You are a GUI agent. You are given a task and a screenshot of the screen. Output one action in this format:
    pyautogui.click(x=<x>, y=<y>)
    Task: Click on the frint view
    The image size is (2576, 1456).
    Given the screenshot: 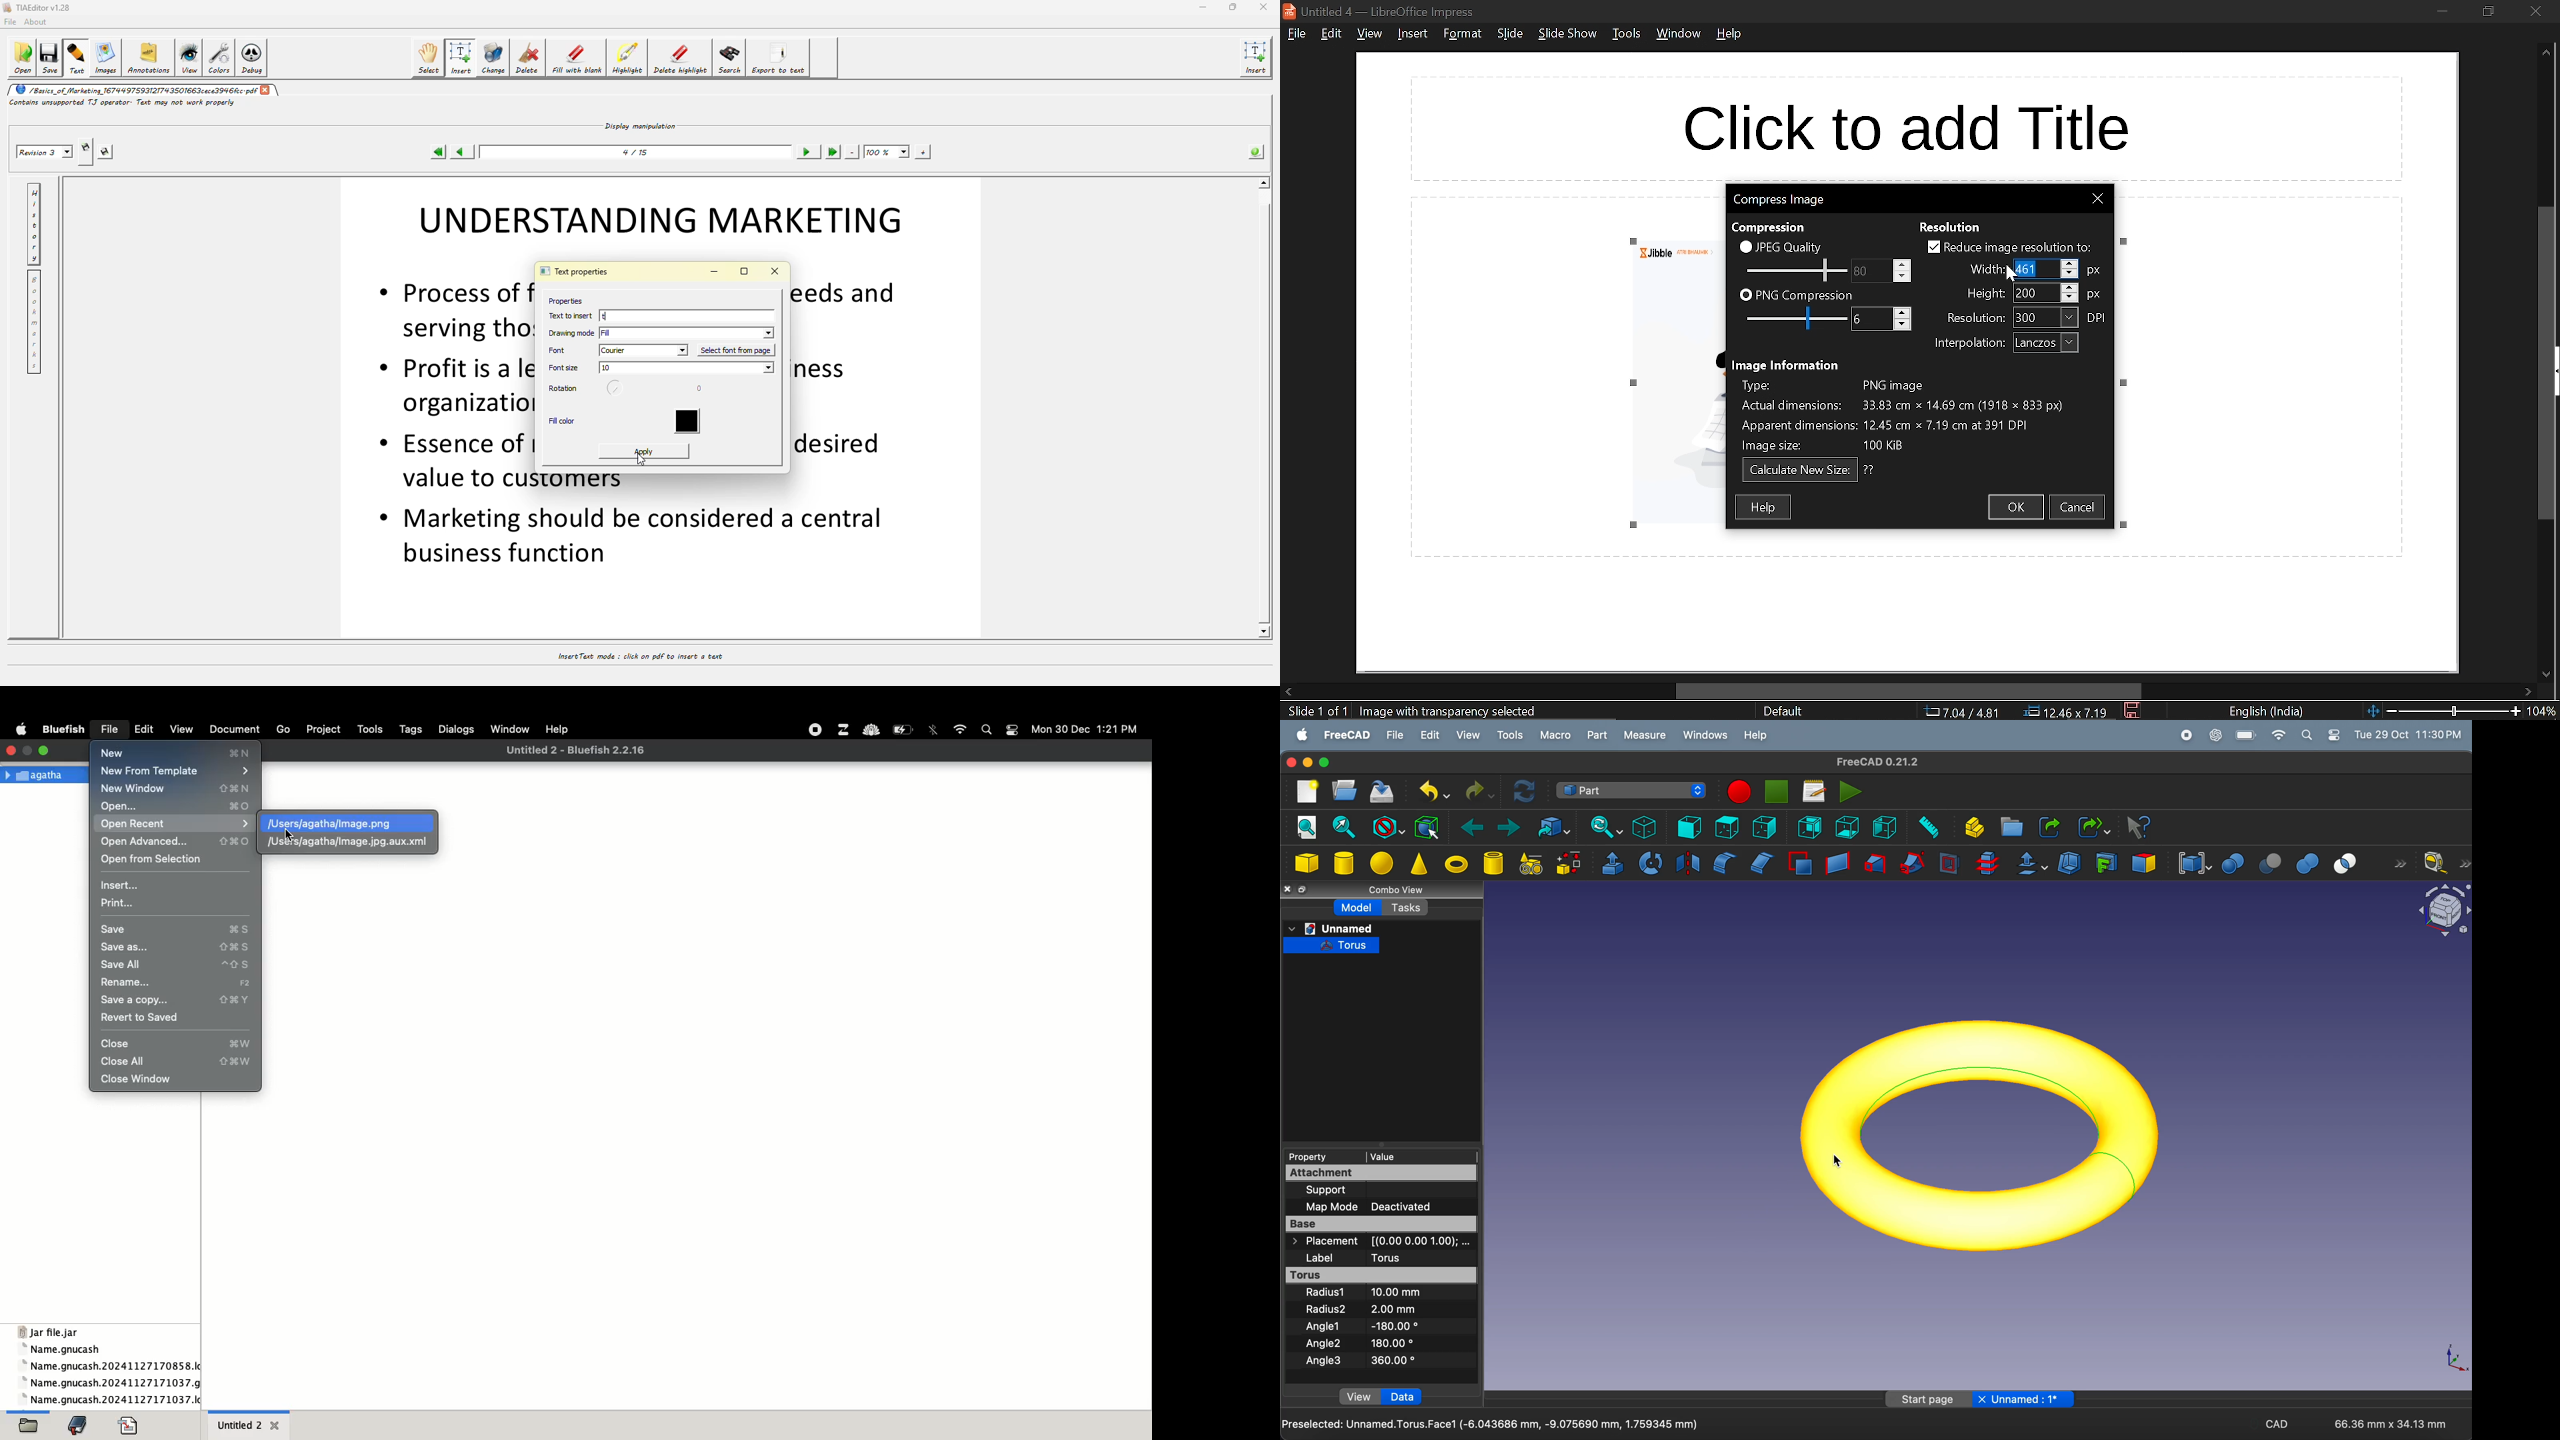 What is the action you would take?
    pyautogui.click(x=1686, y=827)
    